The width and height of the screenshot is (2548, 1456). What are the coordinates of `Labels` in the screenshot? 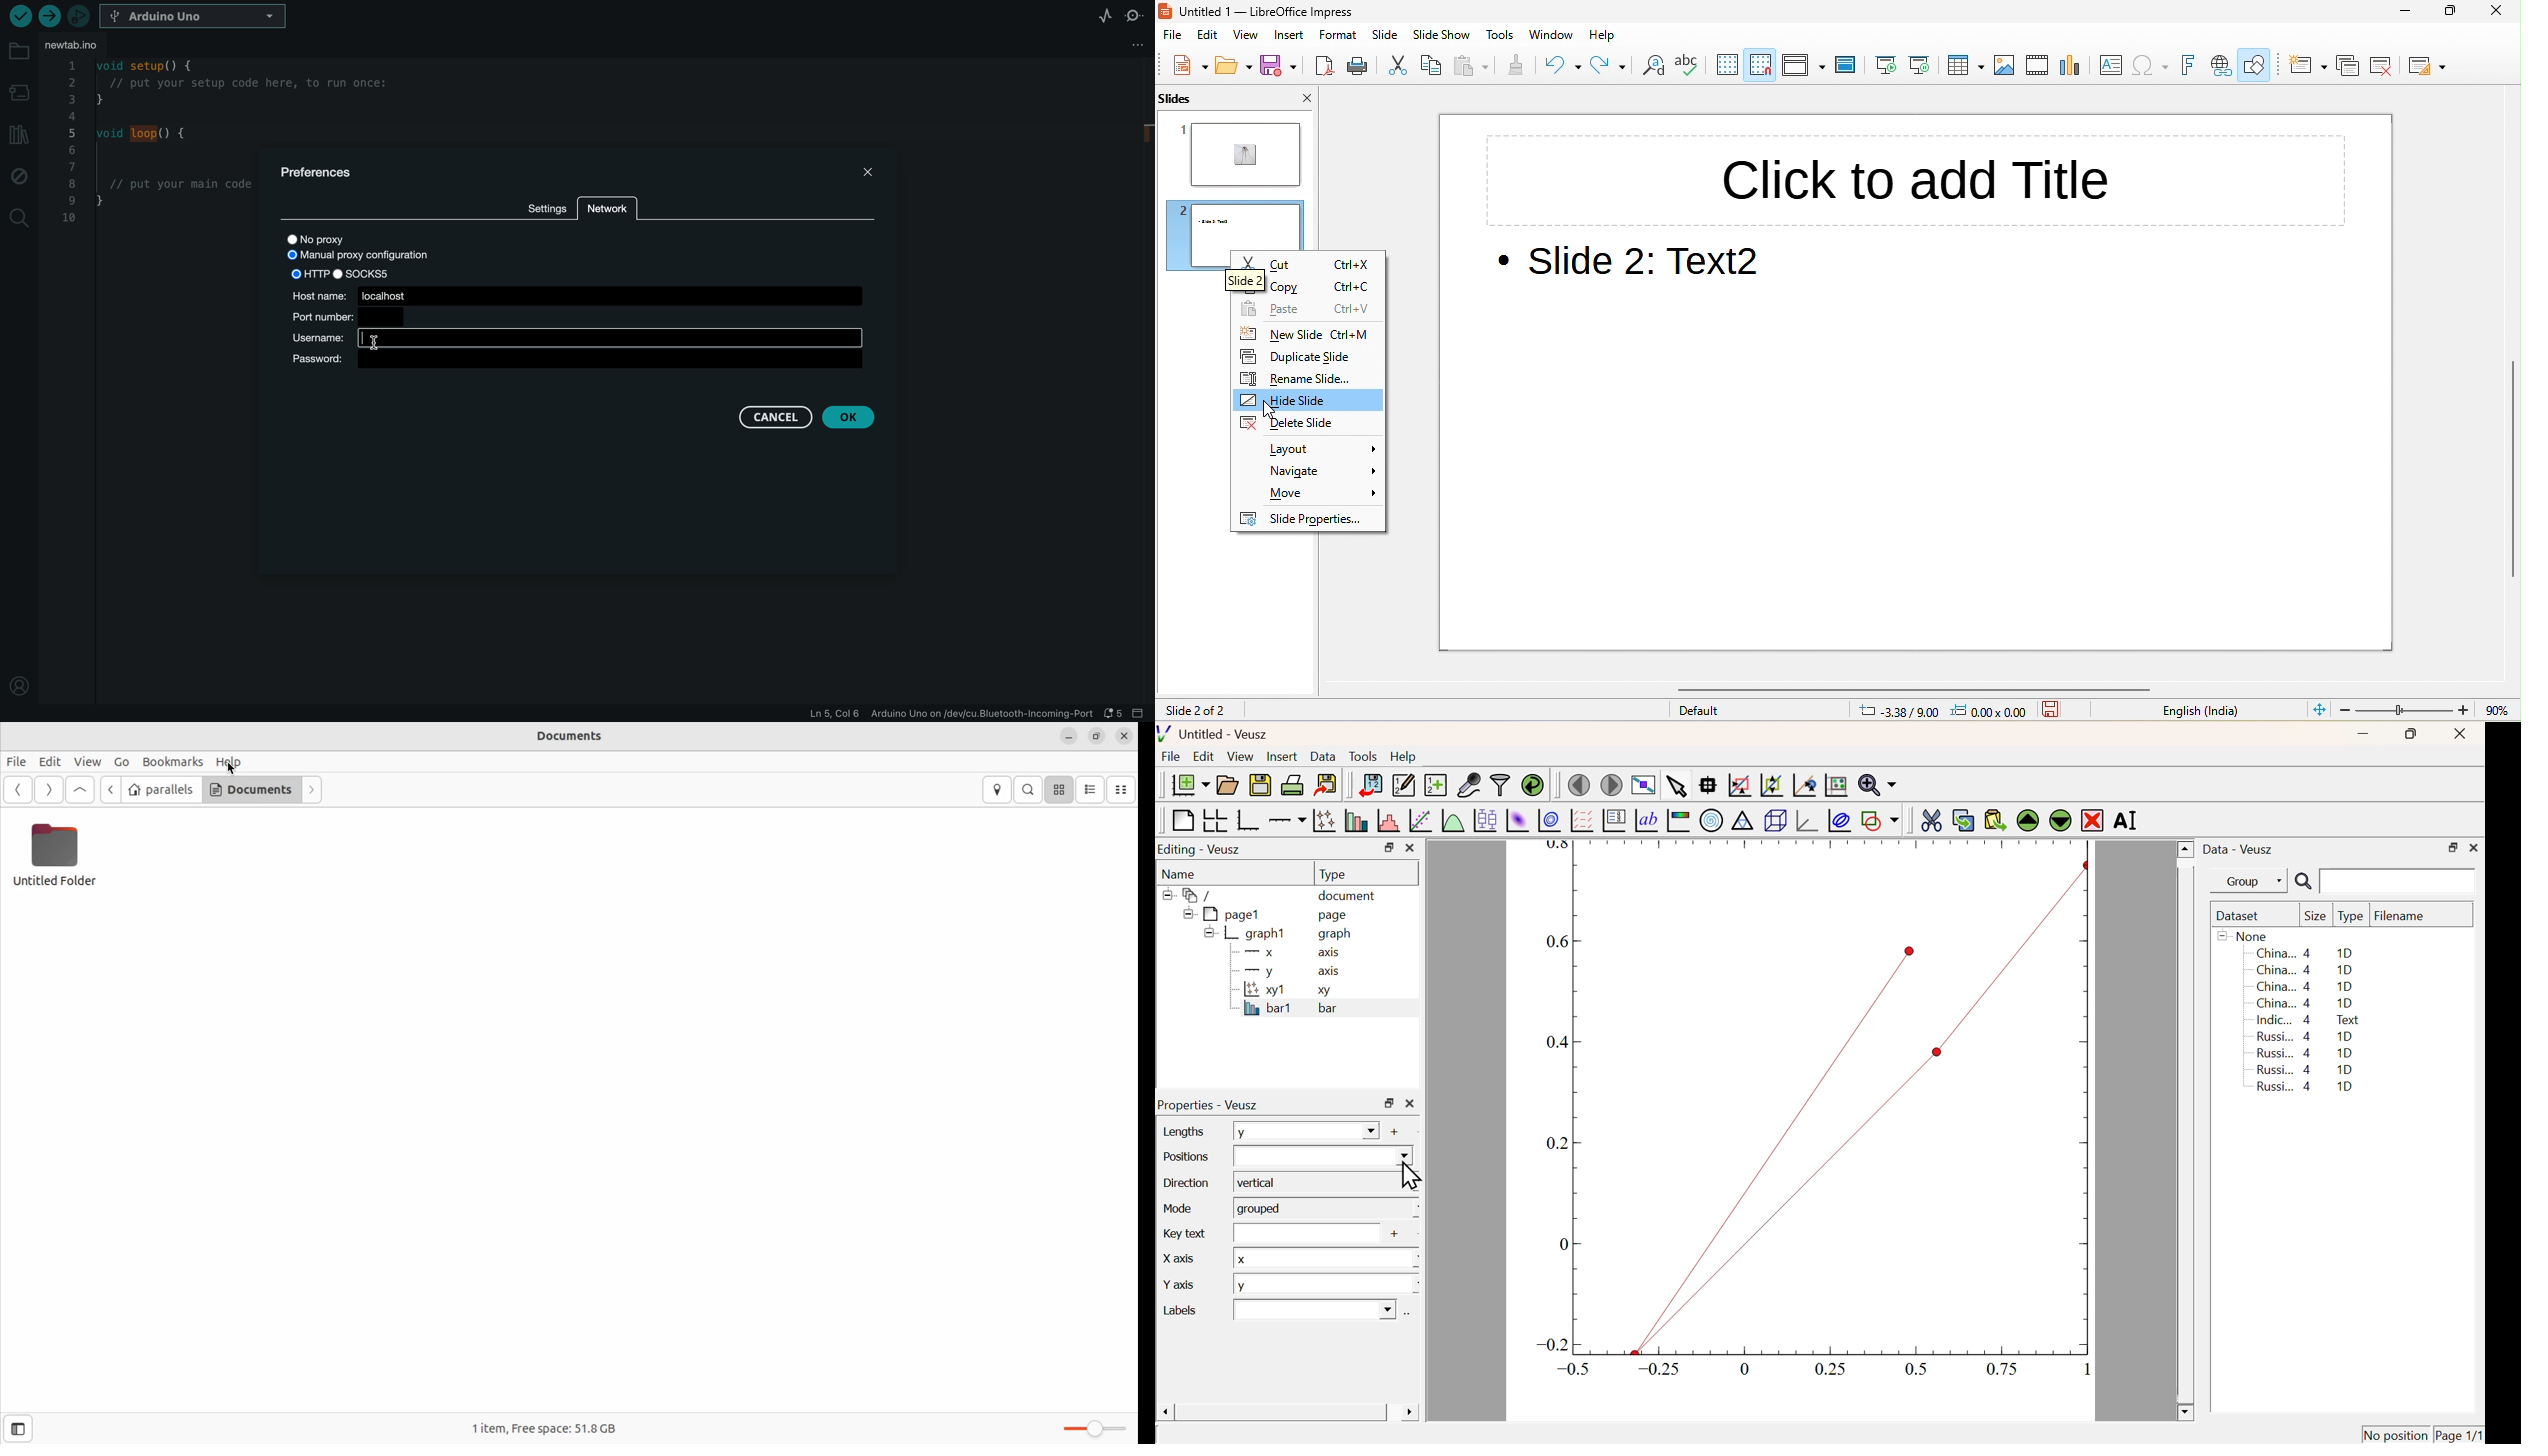 It's located at (1193, 1310).